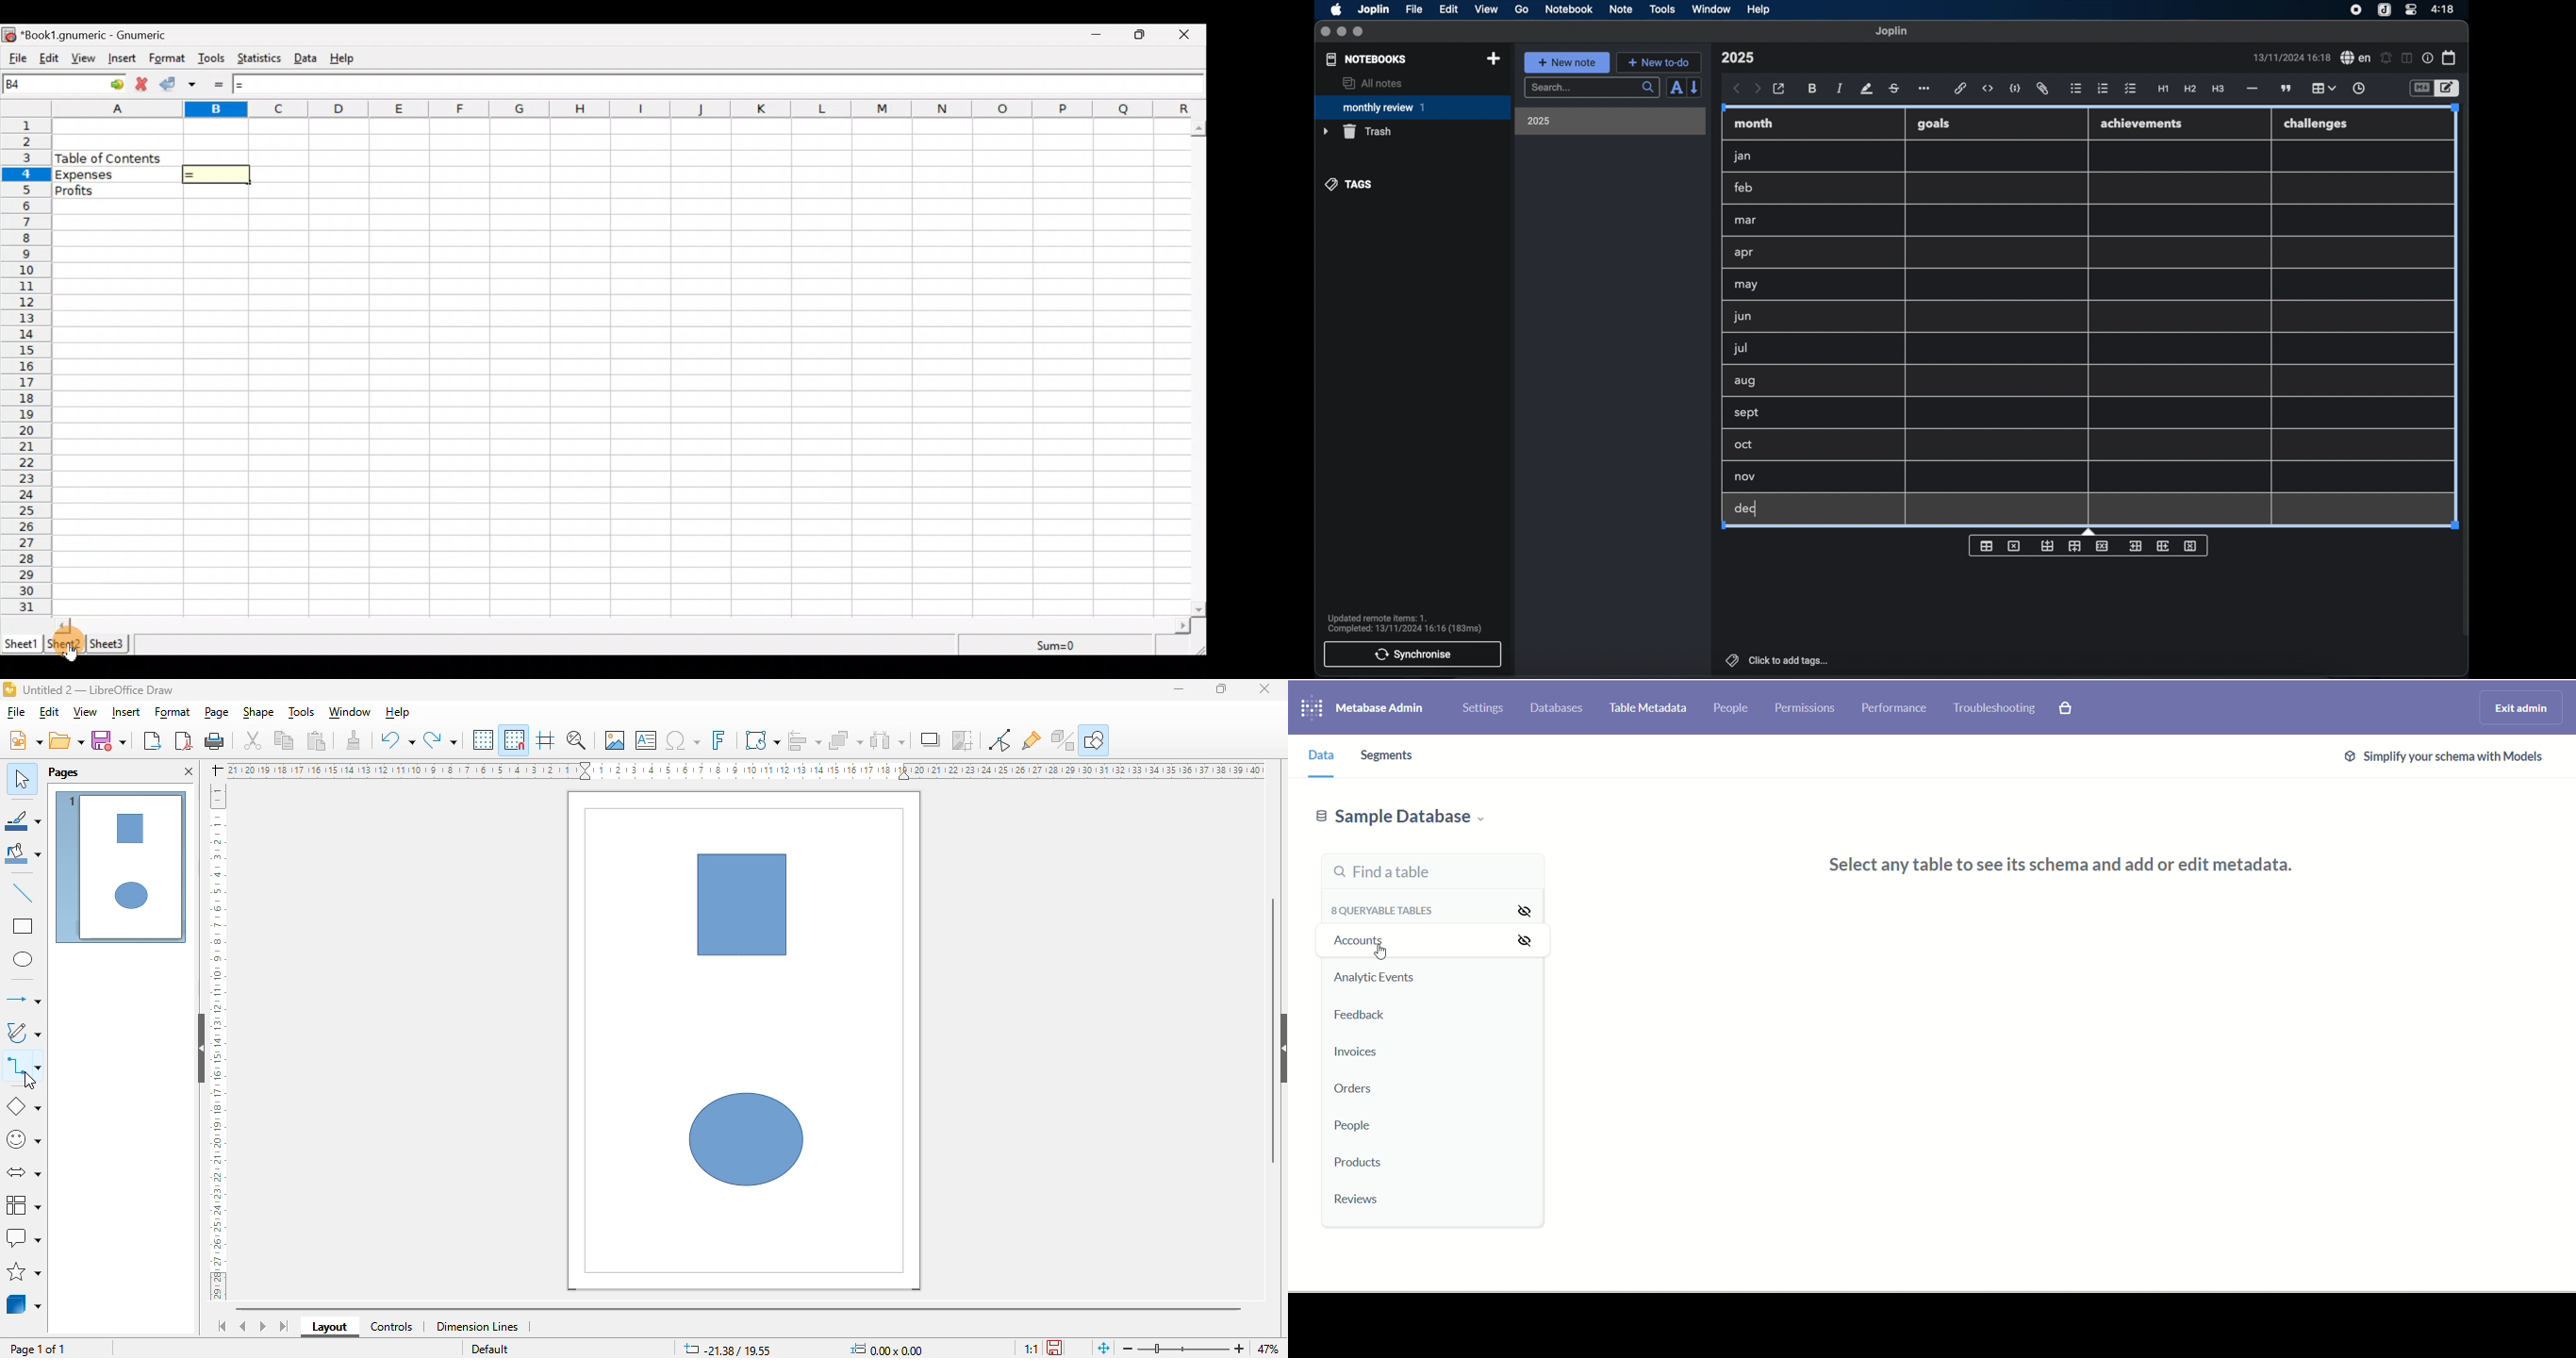 The height and width of the screenshot is (1372, 2576). Describe the element at coordinates (746, 1041) in the screenshot. I see `workspace` at that location.